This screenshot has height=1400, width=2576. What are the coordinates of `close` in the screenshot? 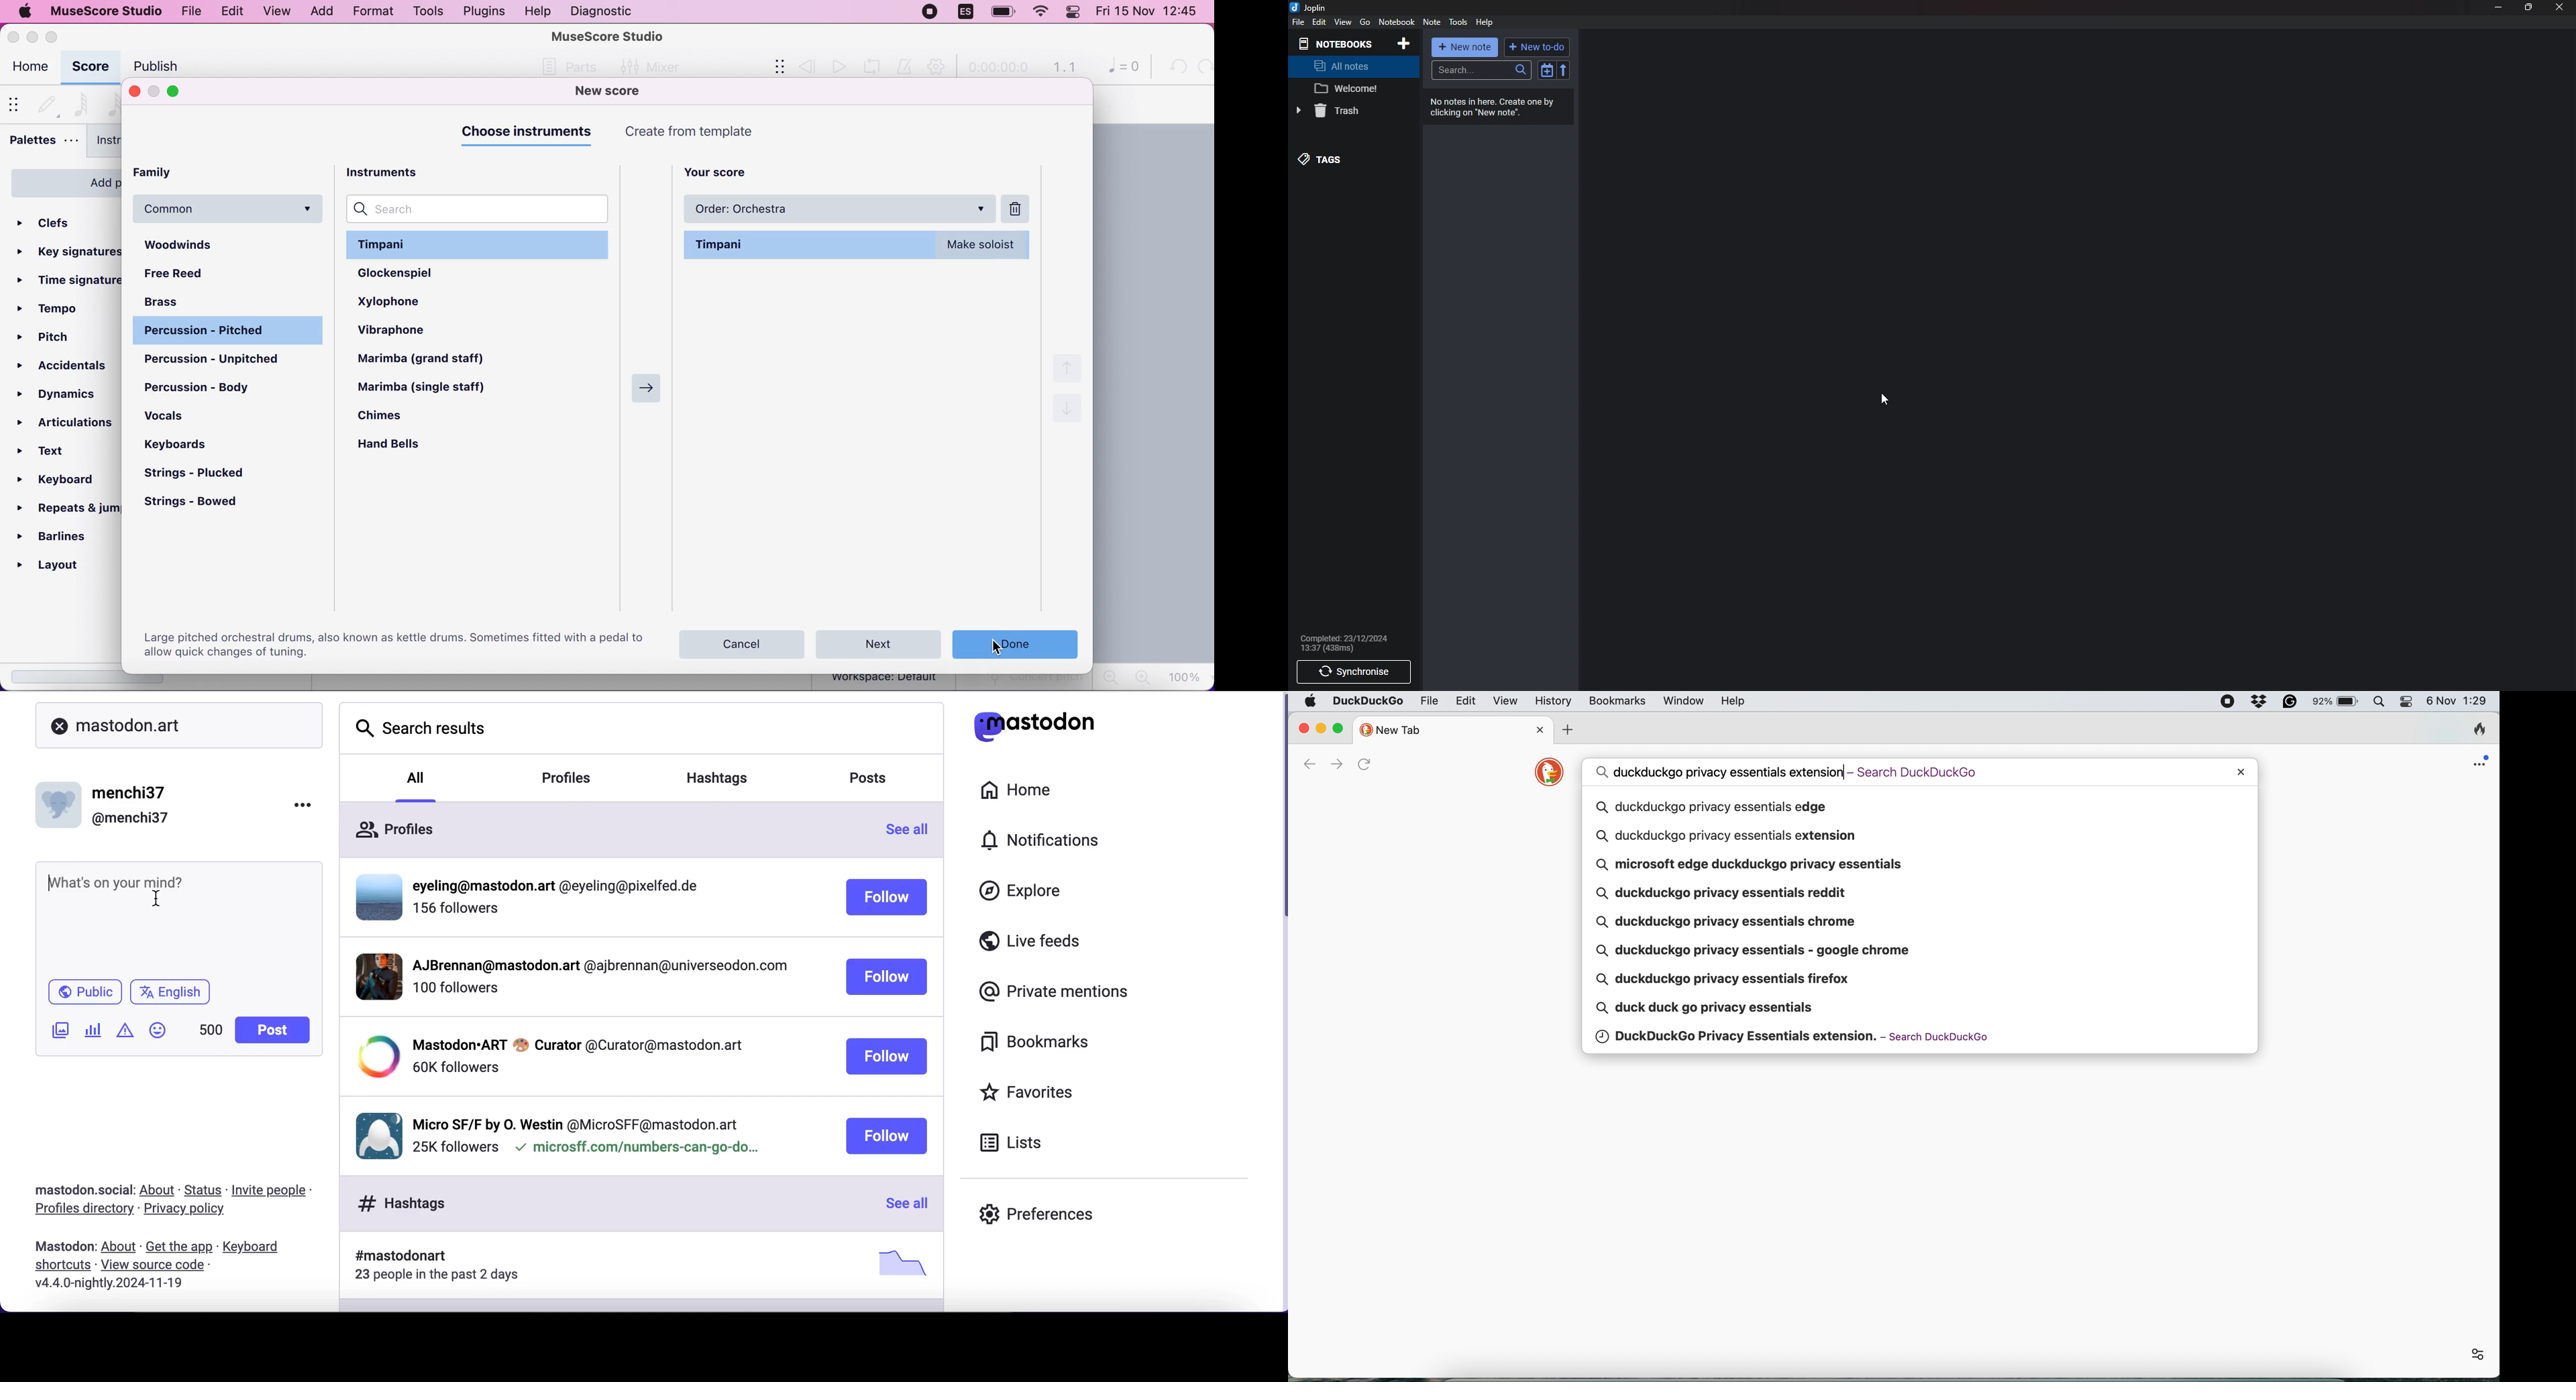 It's located at (1543, 729).